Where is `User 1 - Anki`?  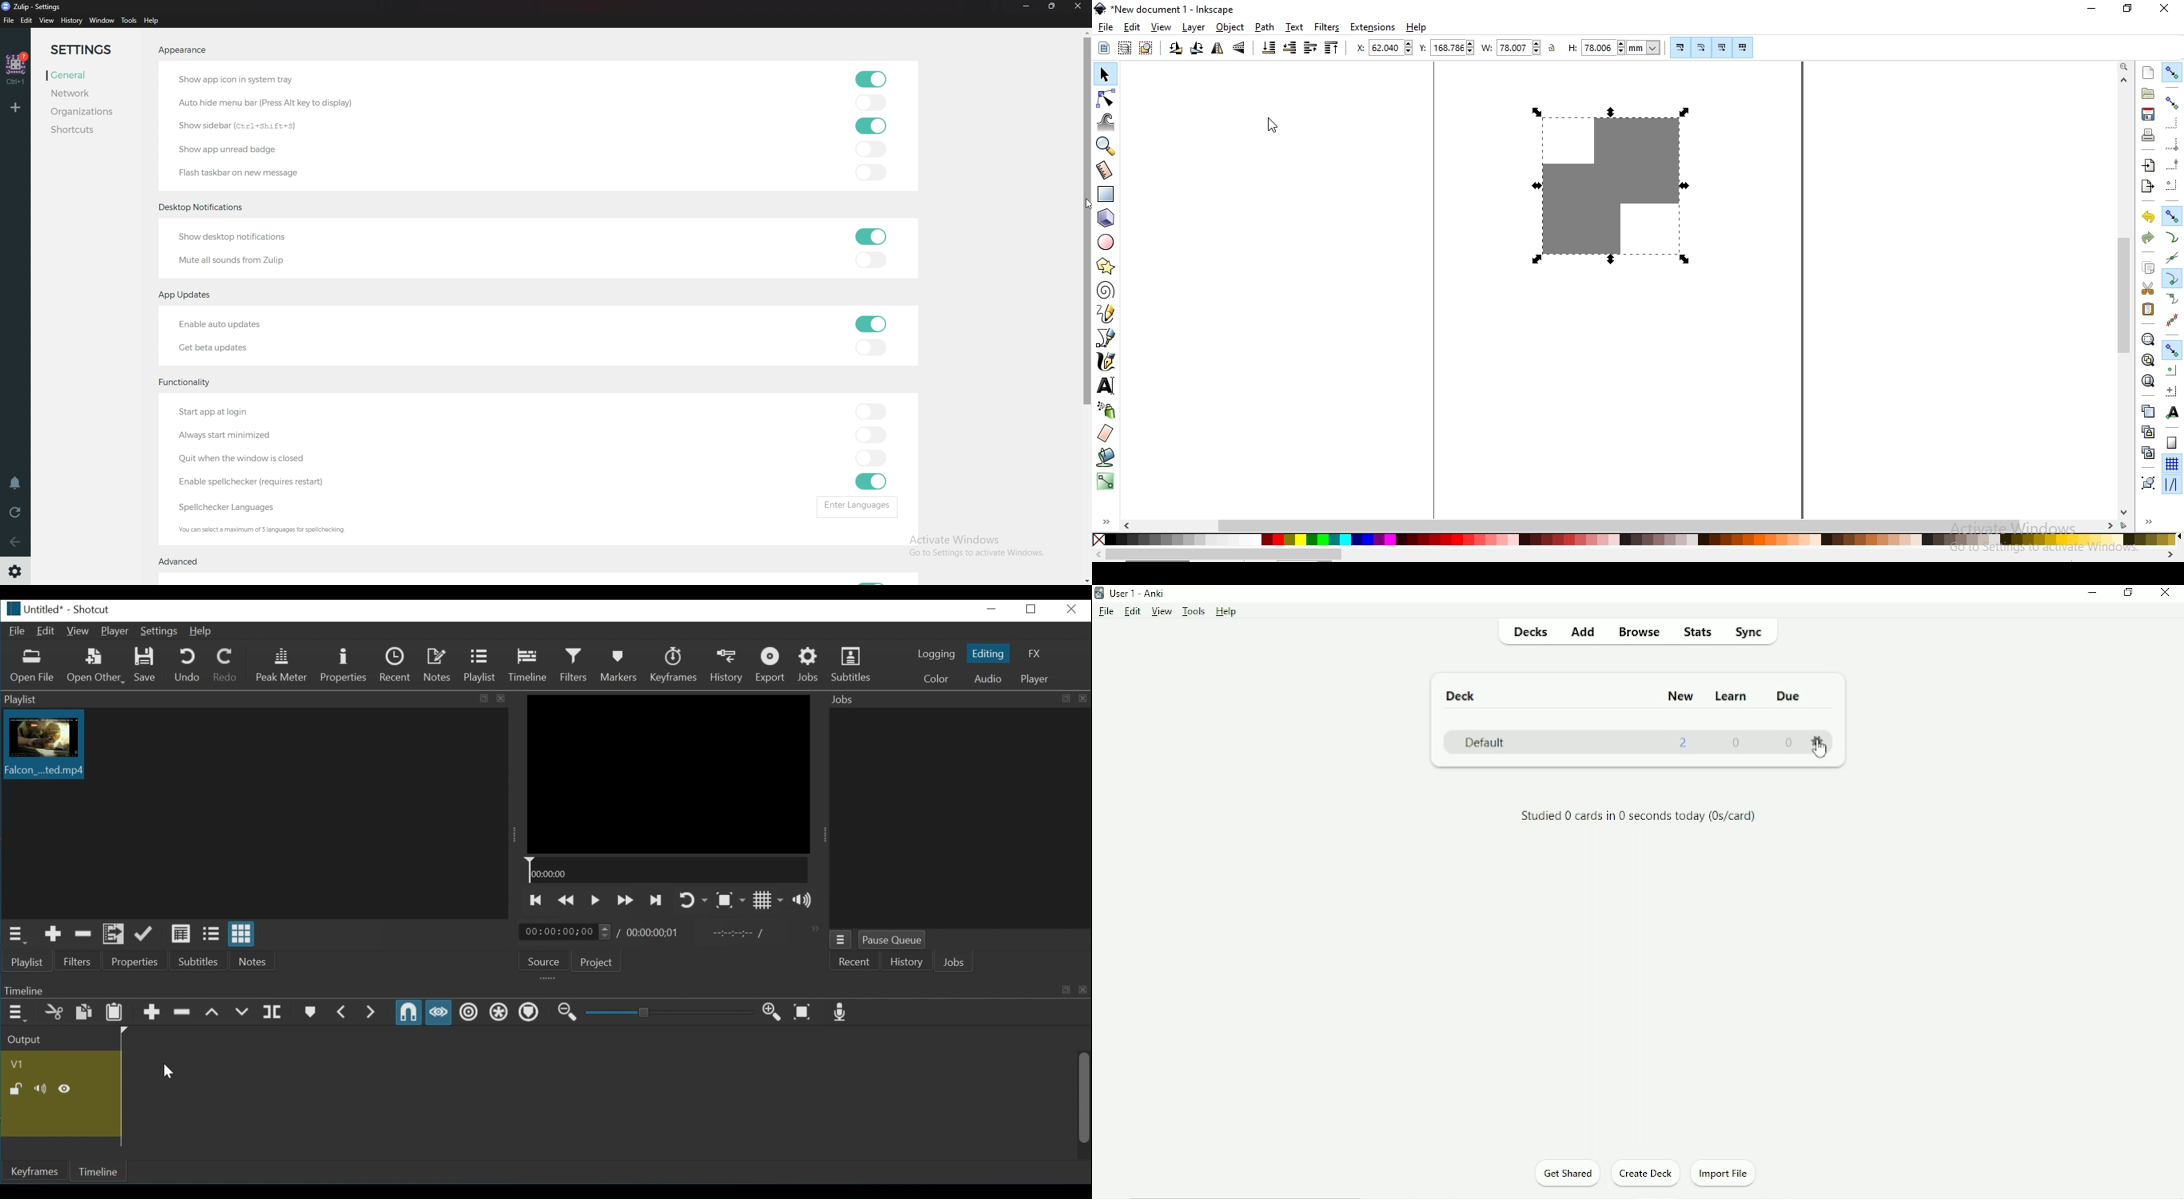 User 1 - Anki is located at coordinates (1137, 593).